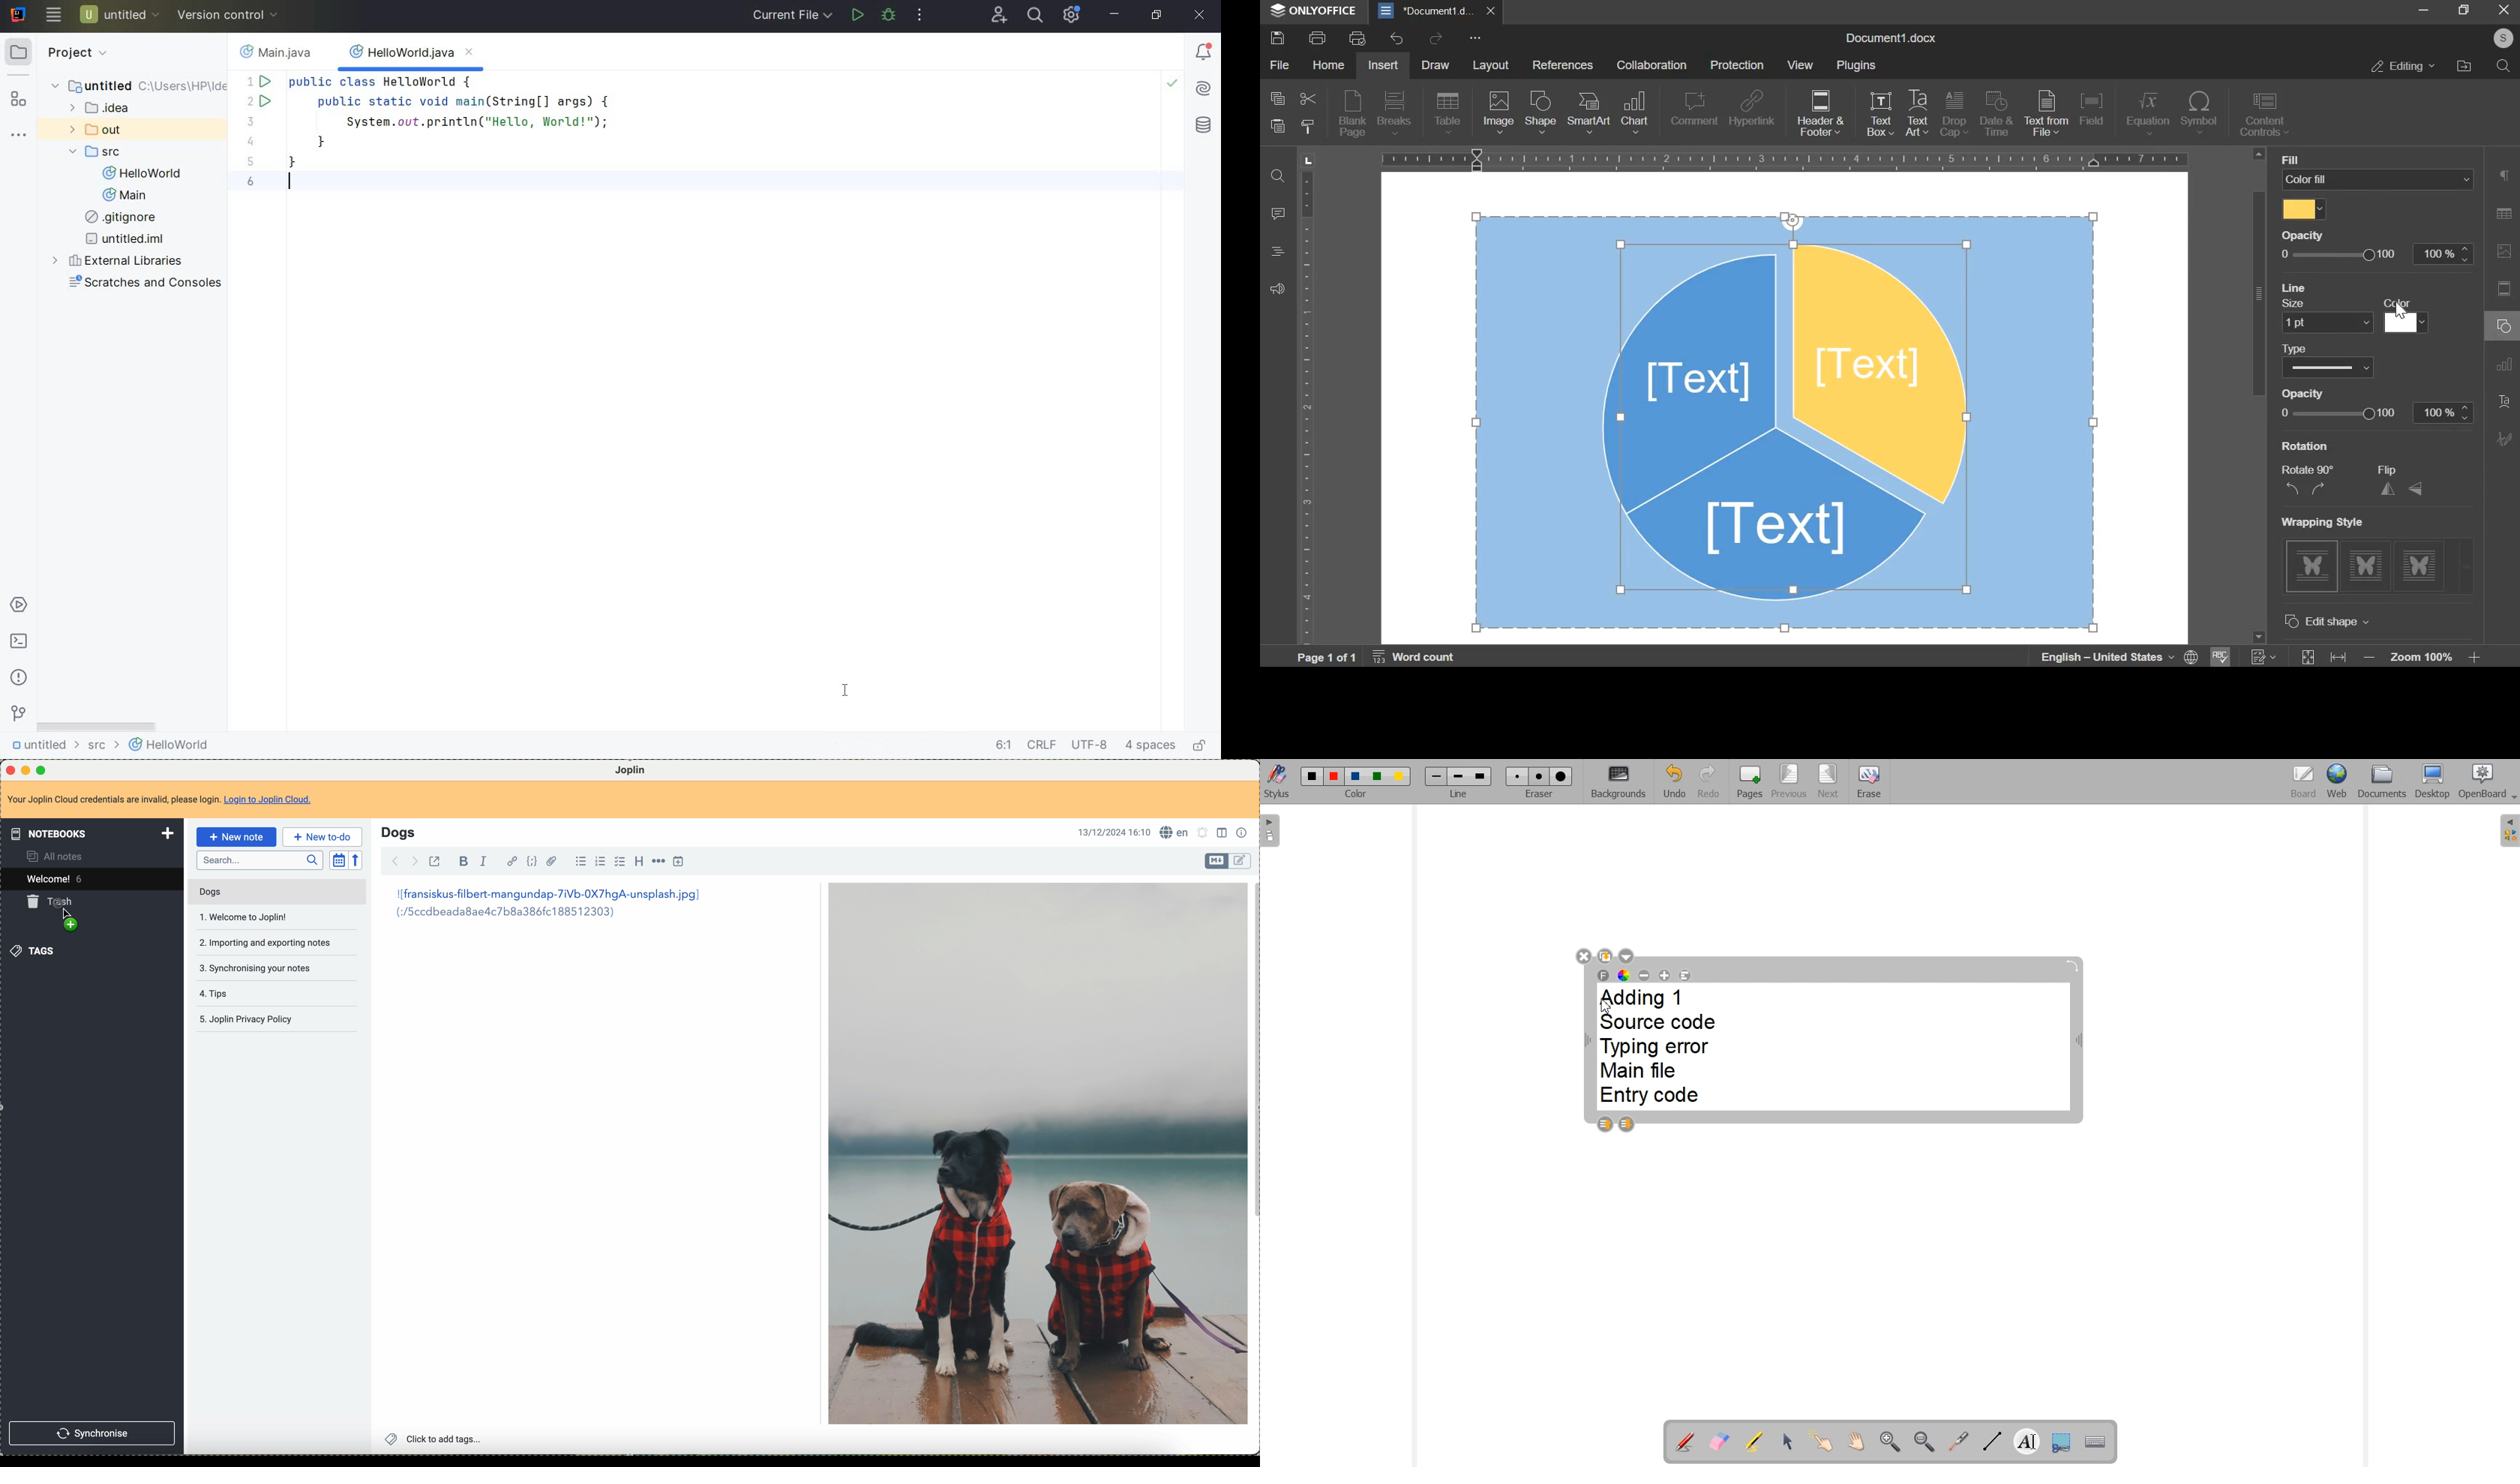  I want to click on set alarm, so click(1204, 834).